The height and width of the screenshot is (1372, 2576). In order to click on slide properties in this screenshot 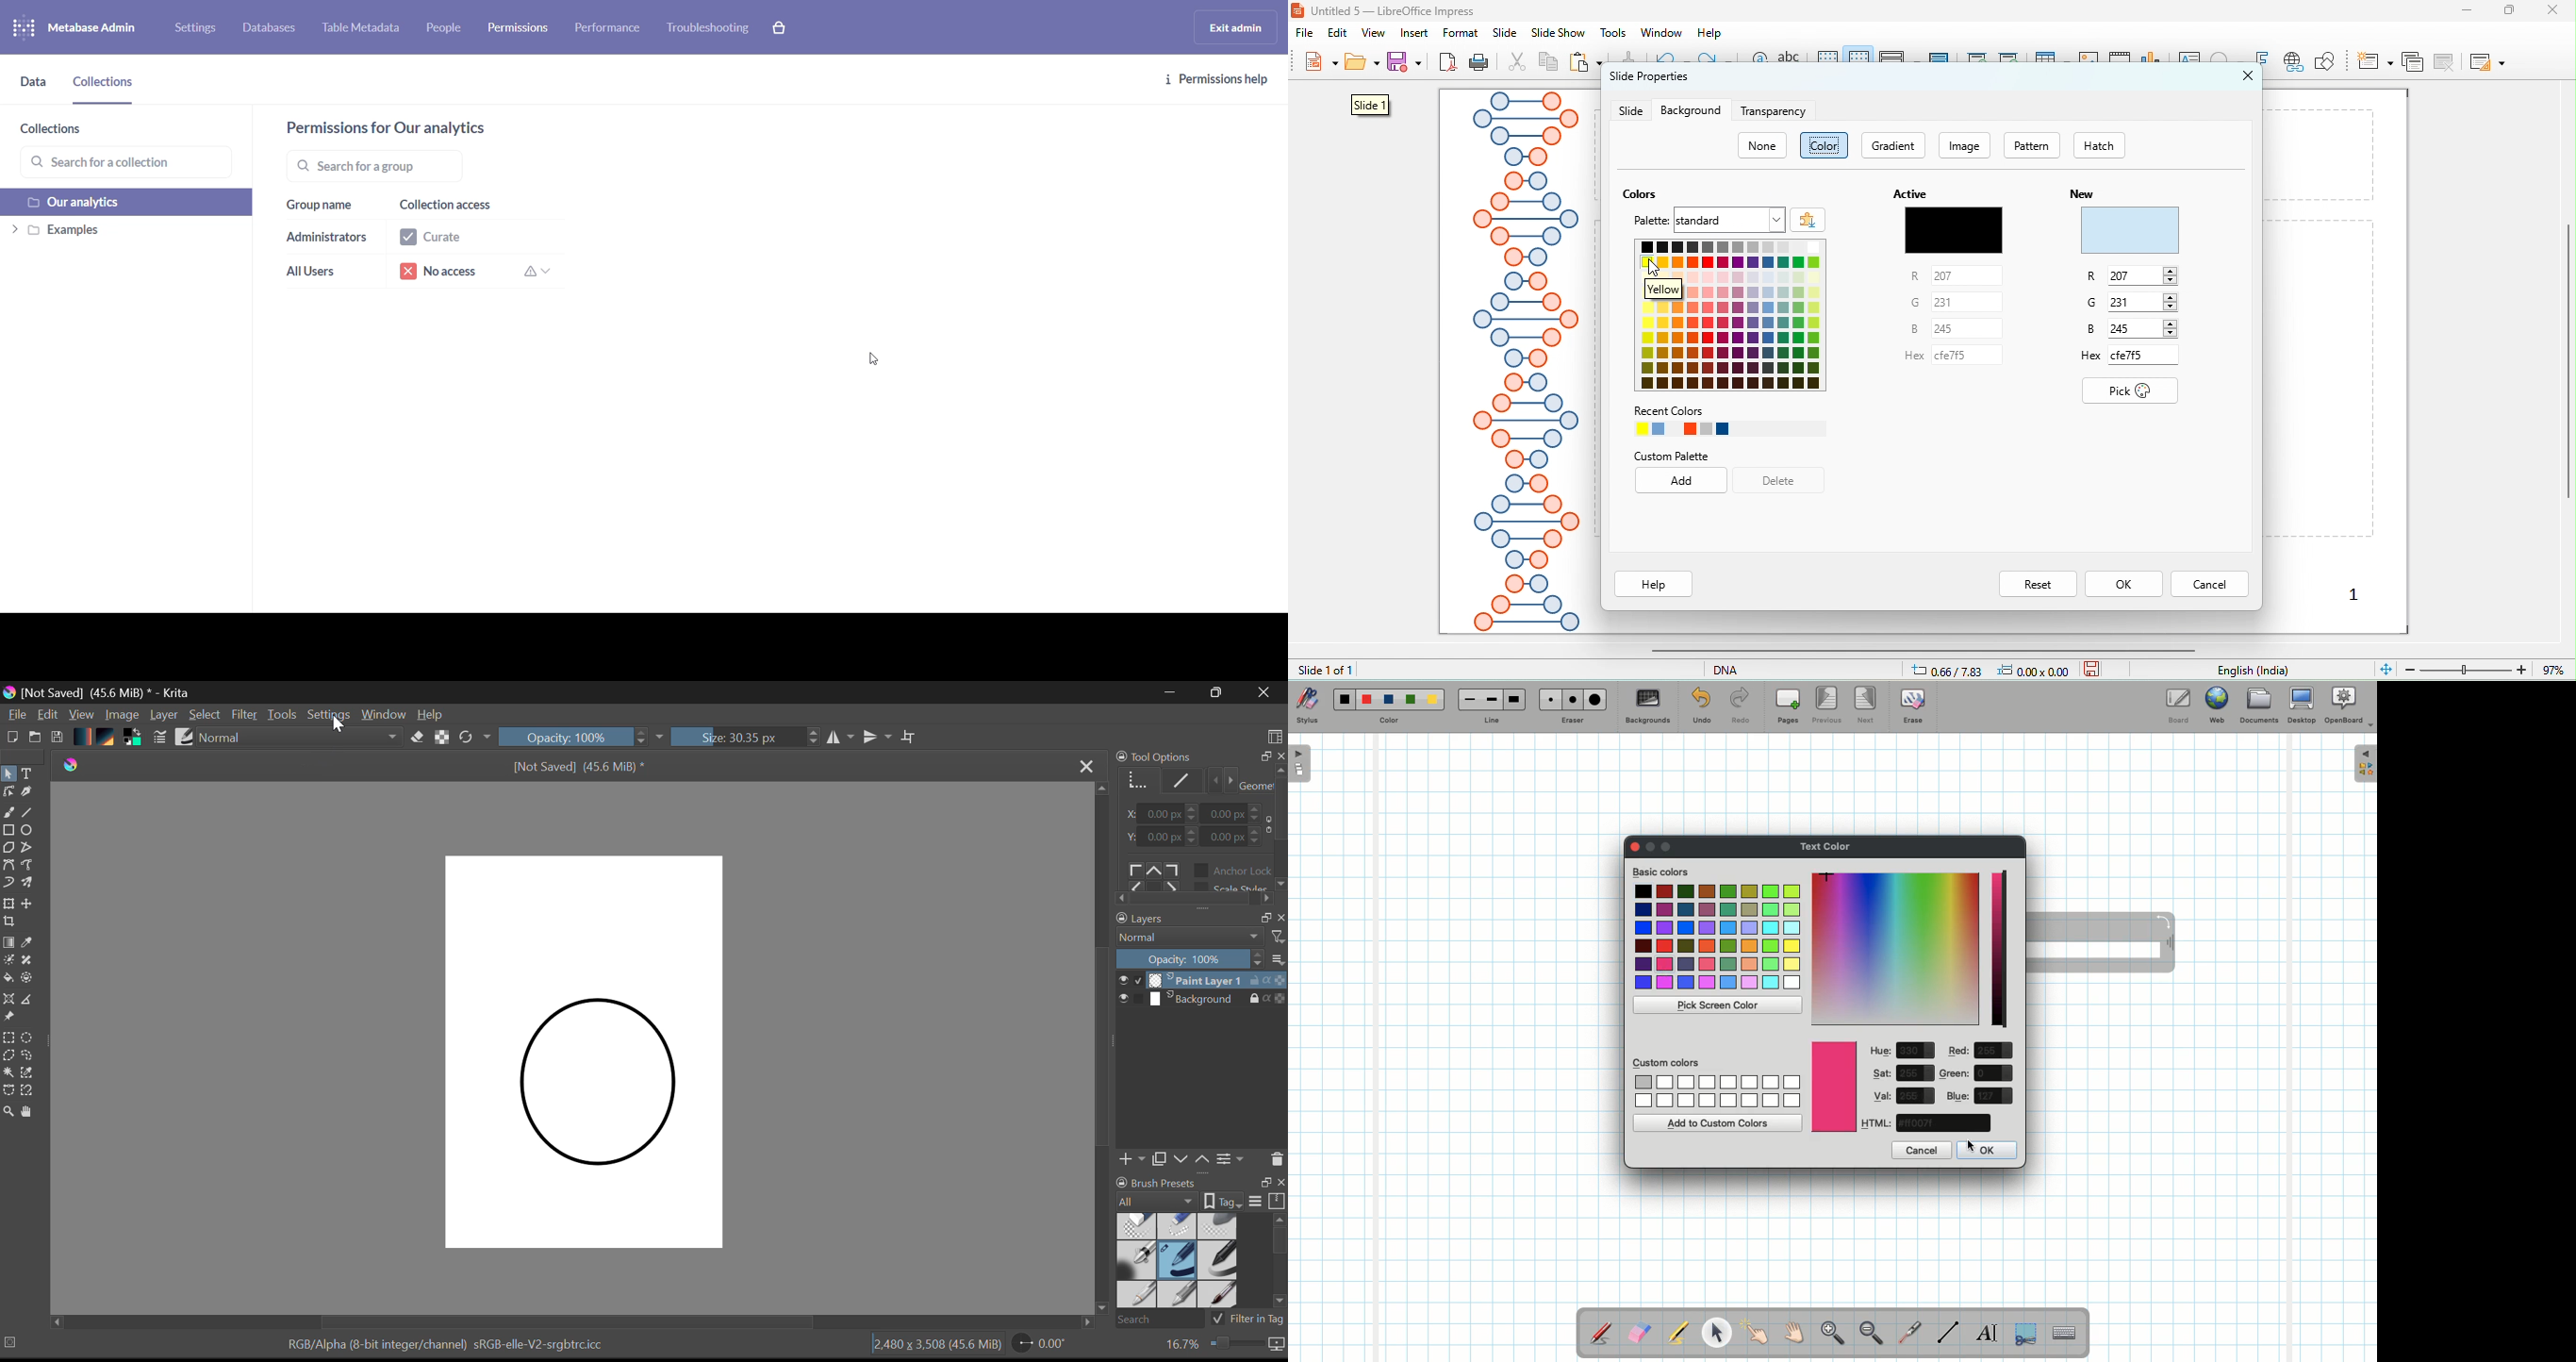, I will do `click(1648, 81)`.